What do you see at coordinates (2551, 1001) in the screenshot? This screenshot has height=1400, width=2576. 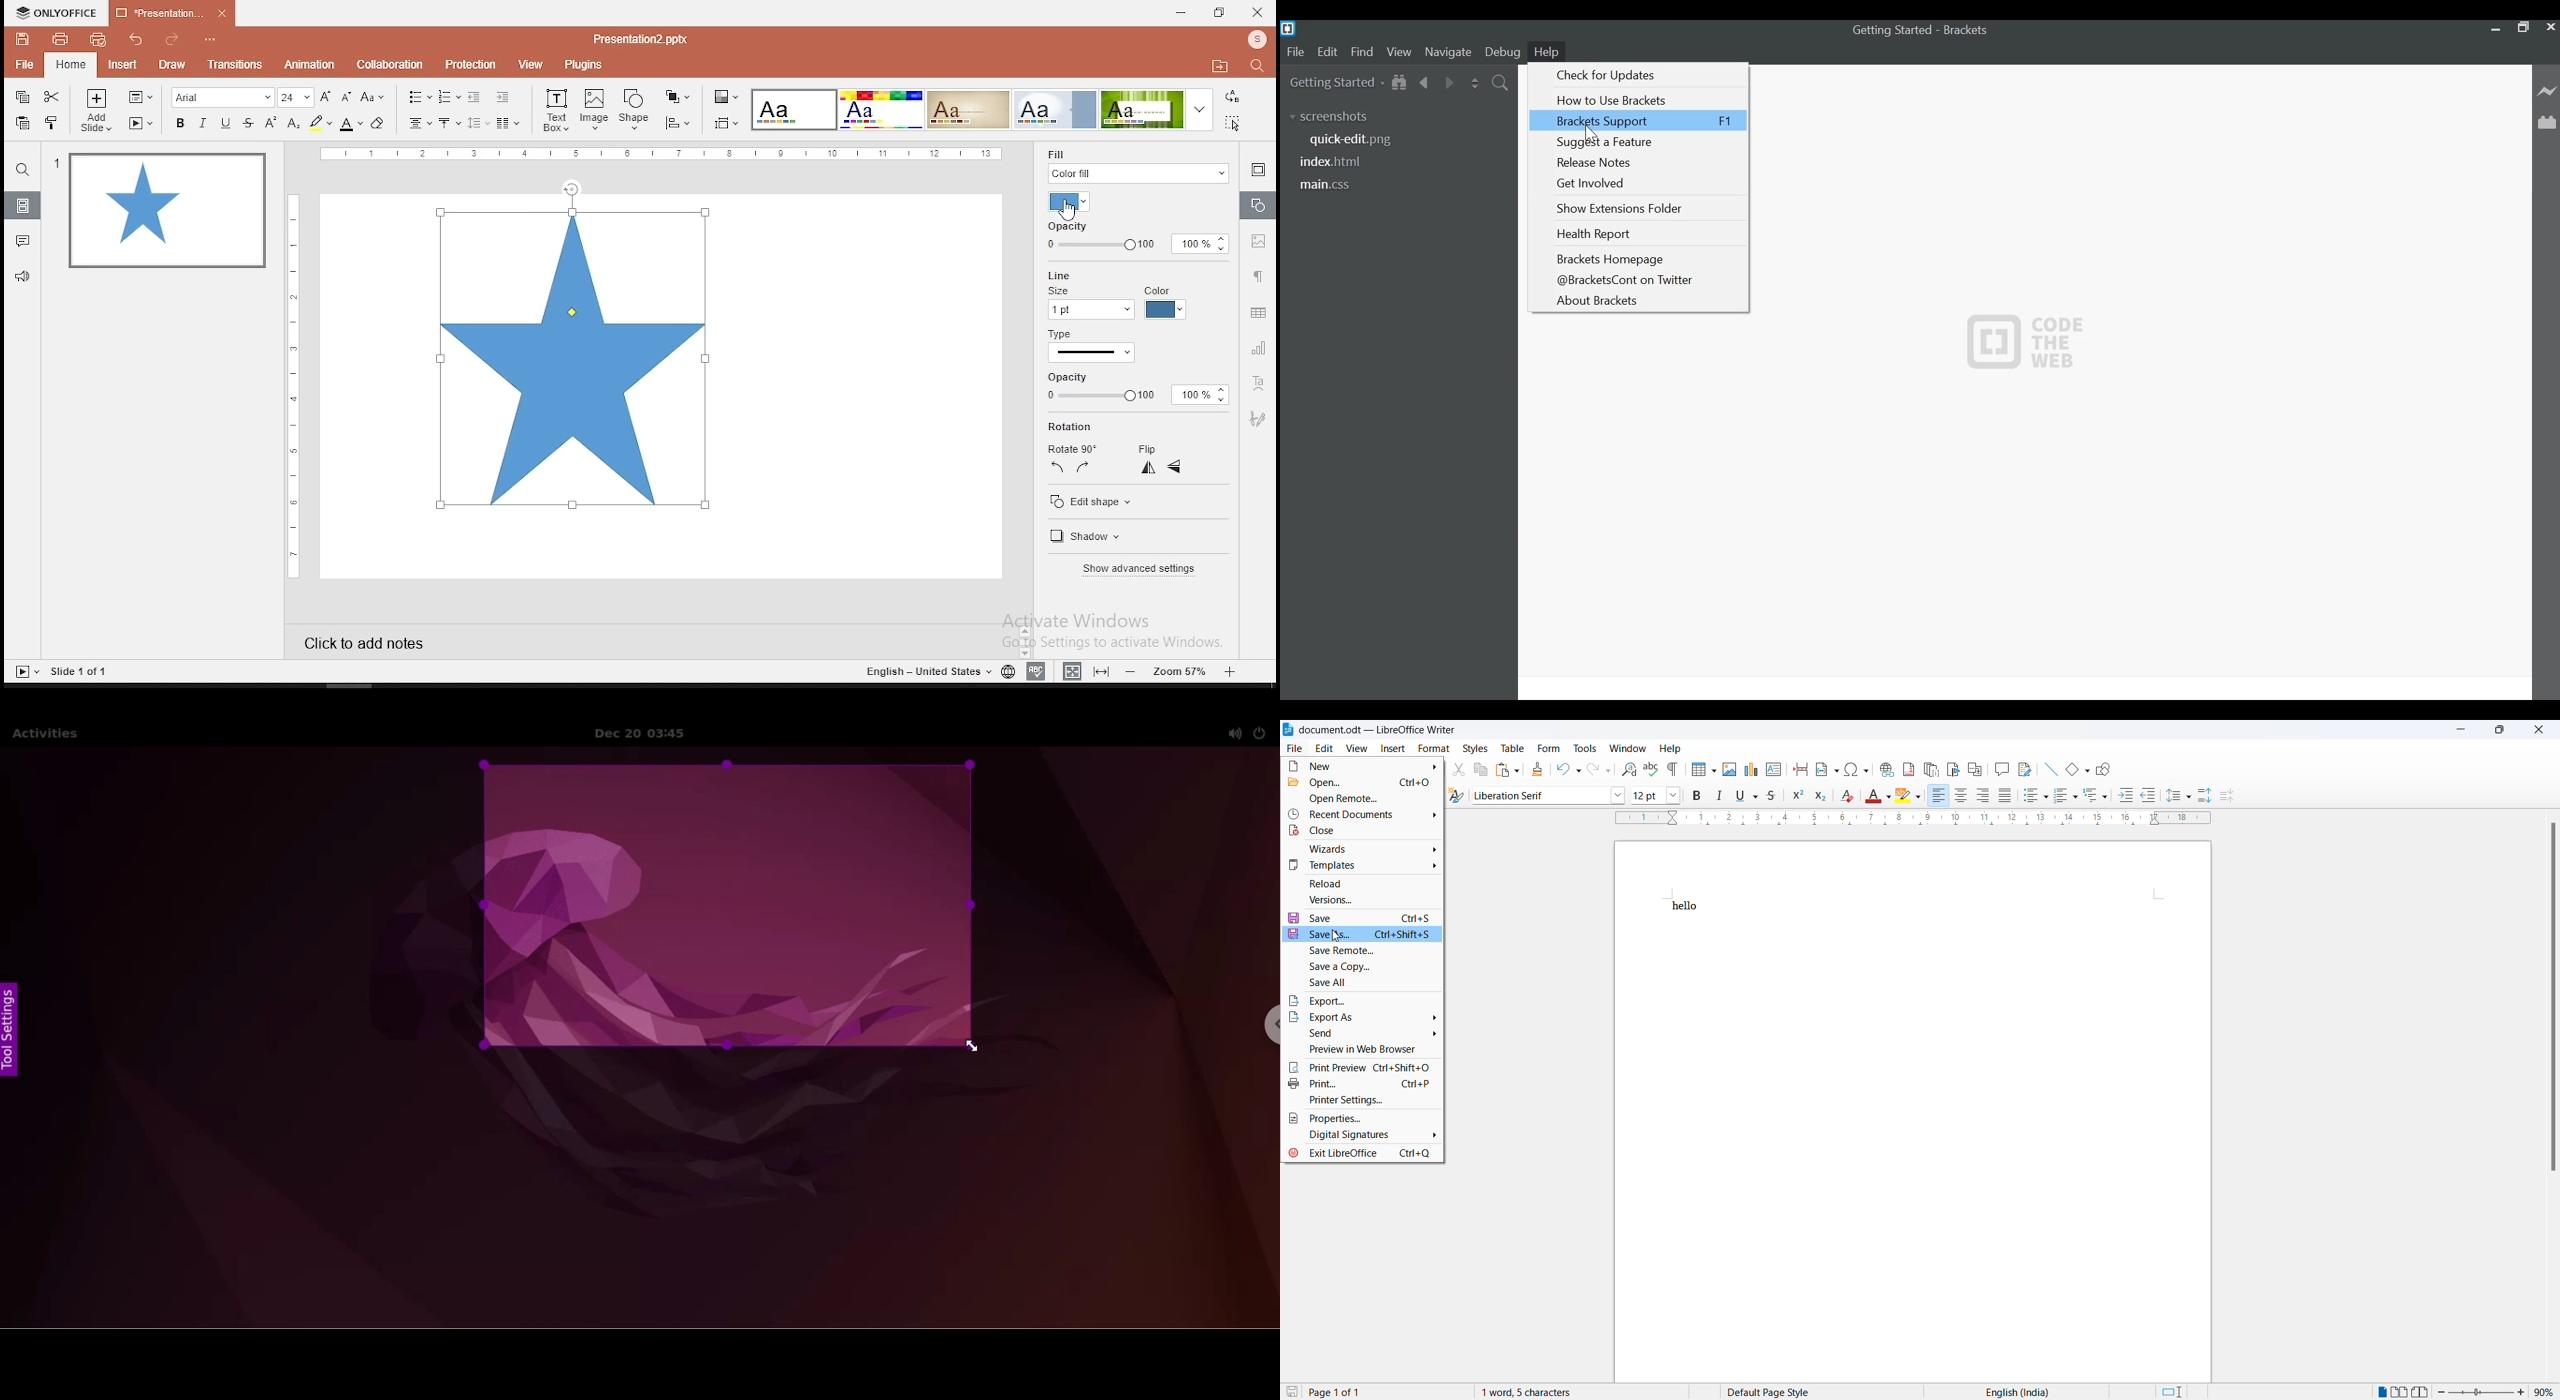 I see `scrollbar` at bounding box center [2551, 1001].